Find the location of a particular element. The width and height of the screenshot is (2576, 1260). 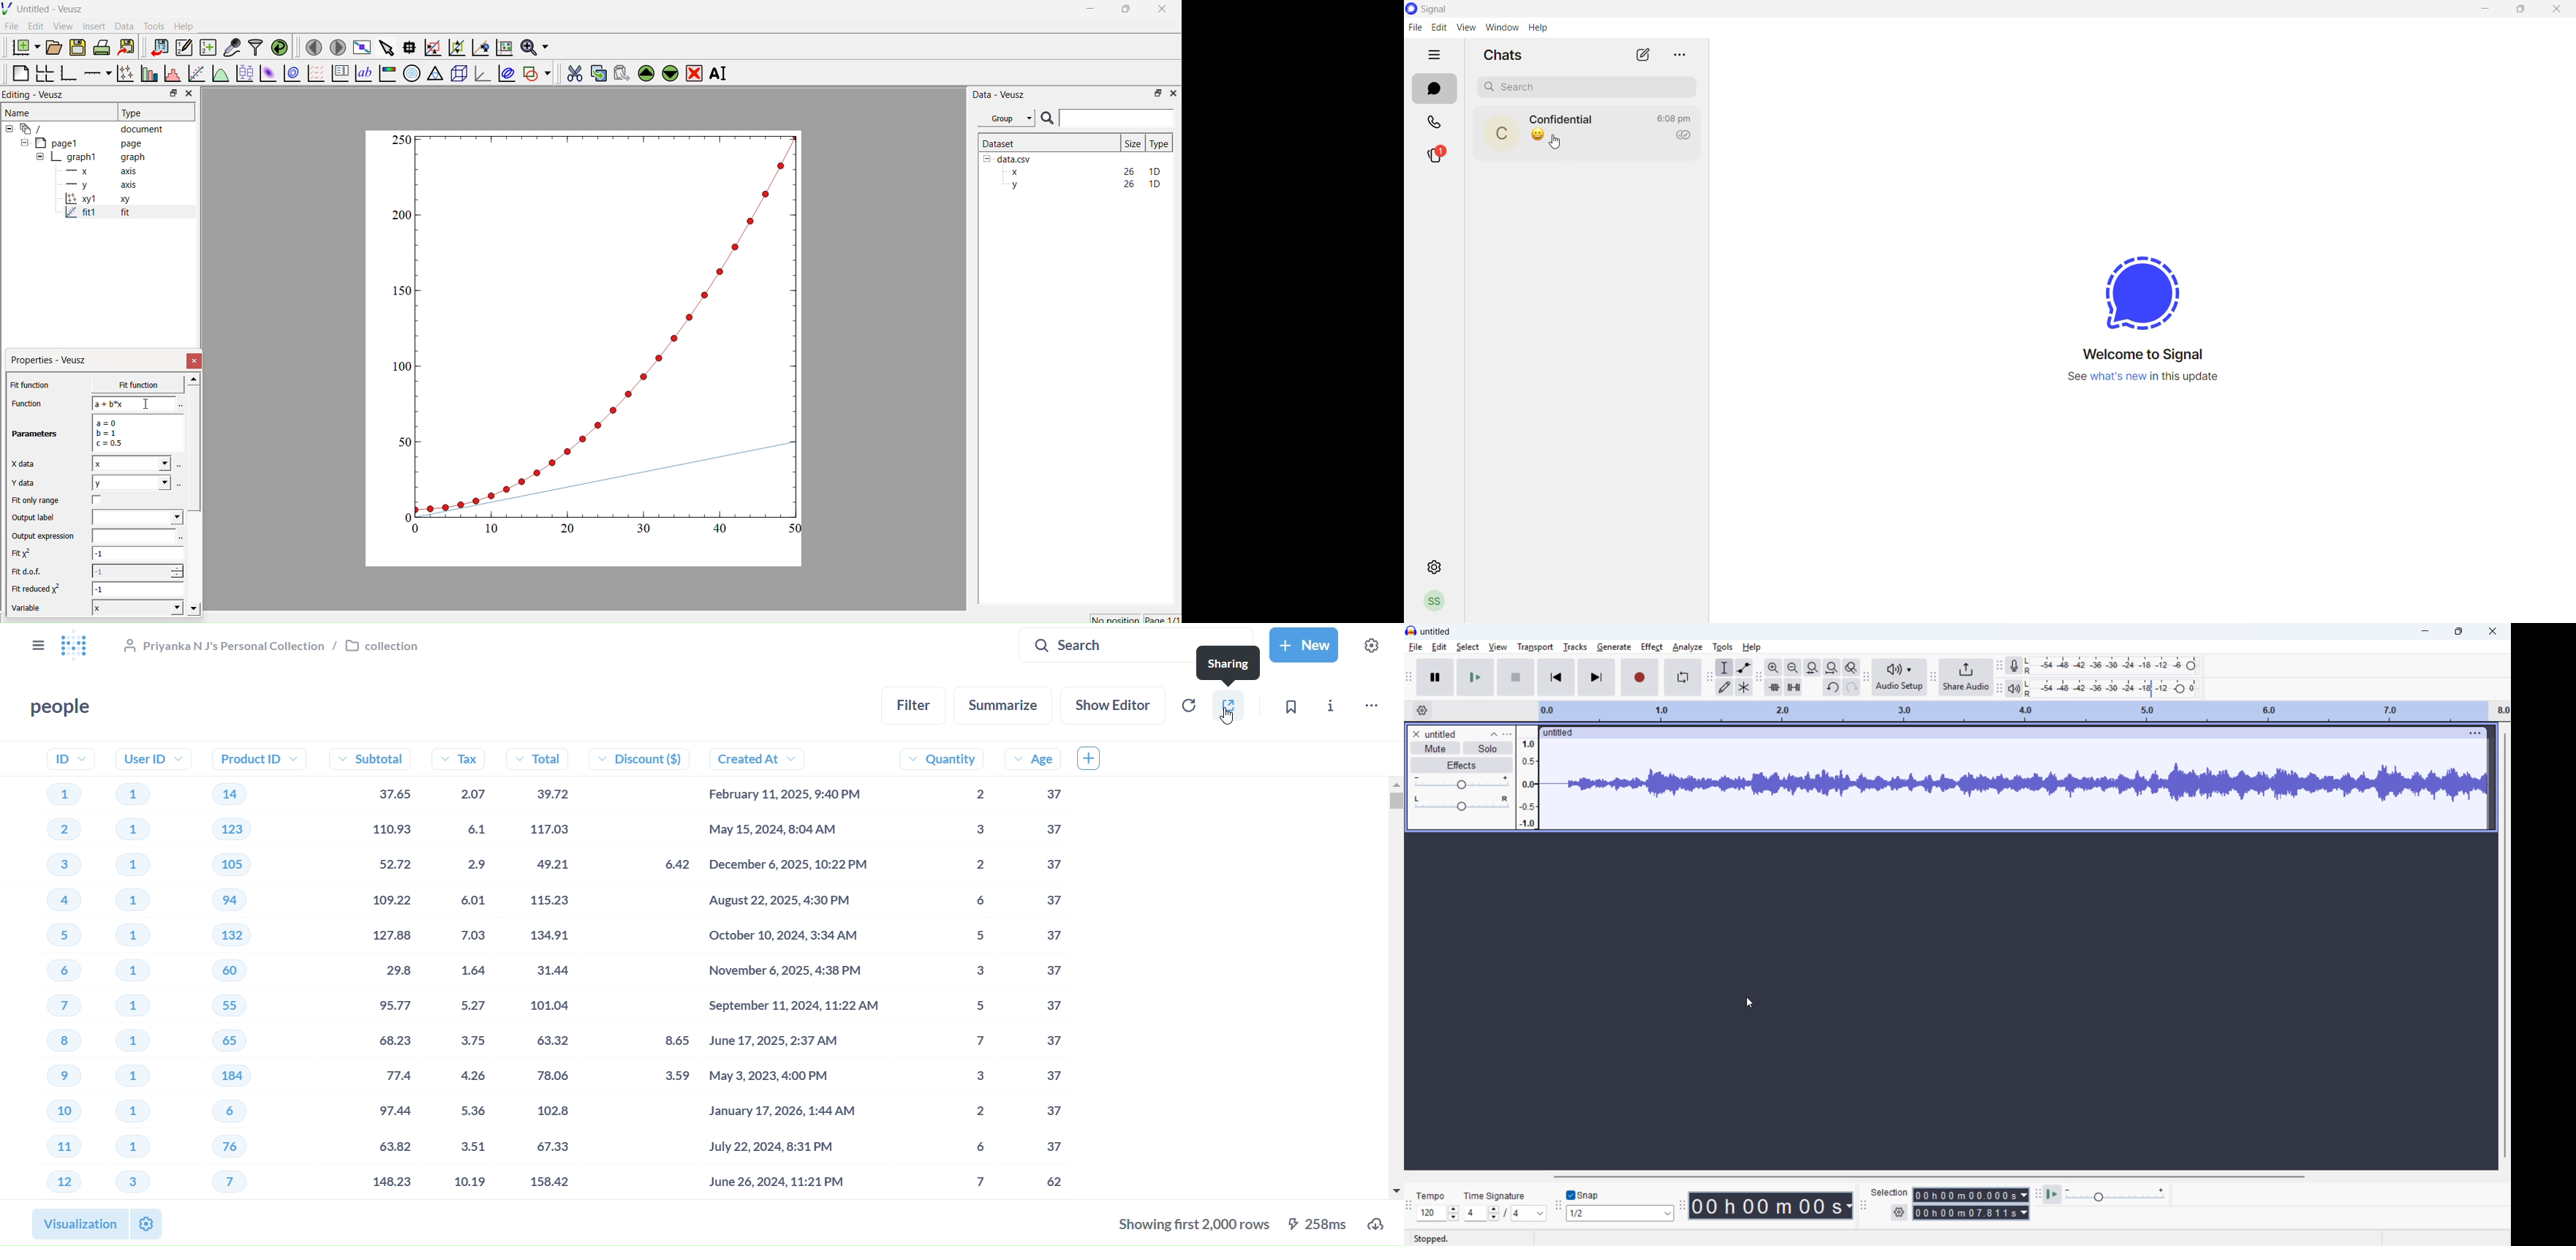

untitled is located at coordinates (1435, 632).